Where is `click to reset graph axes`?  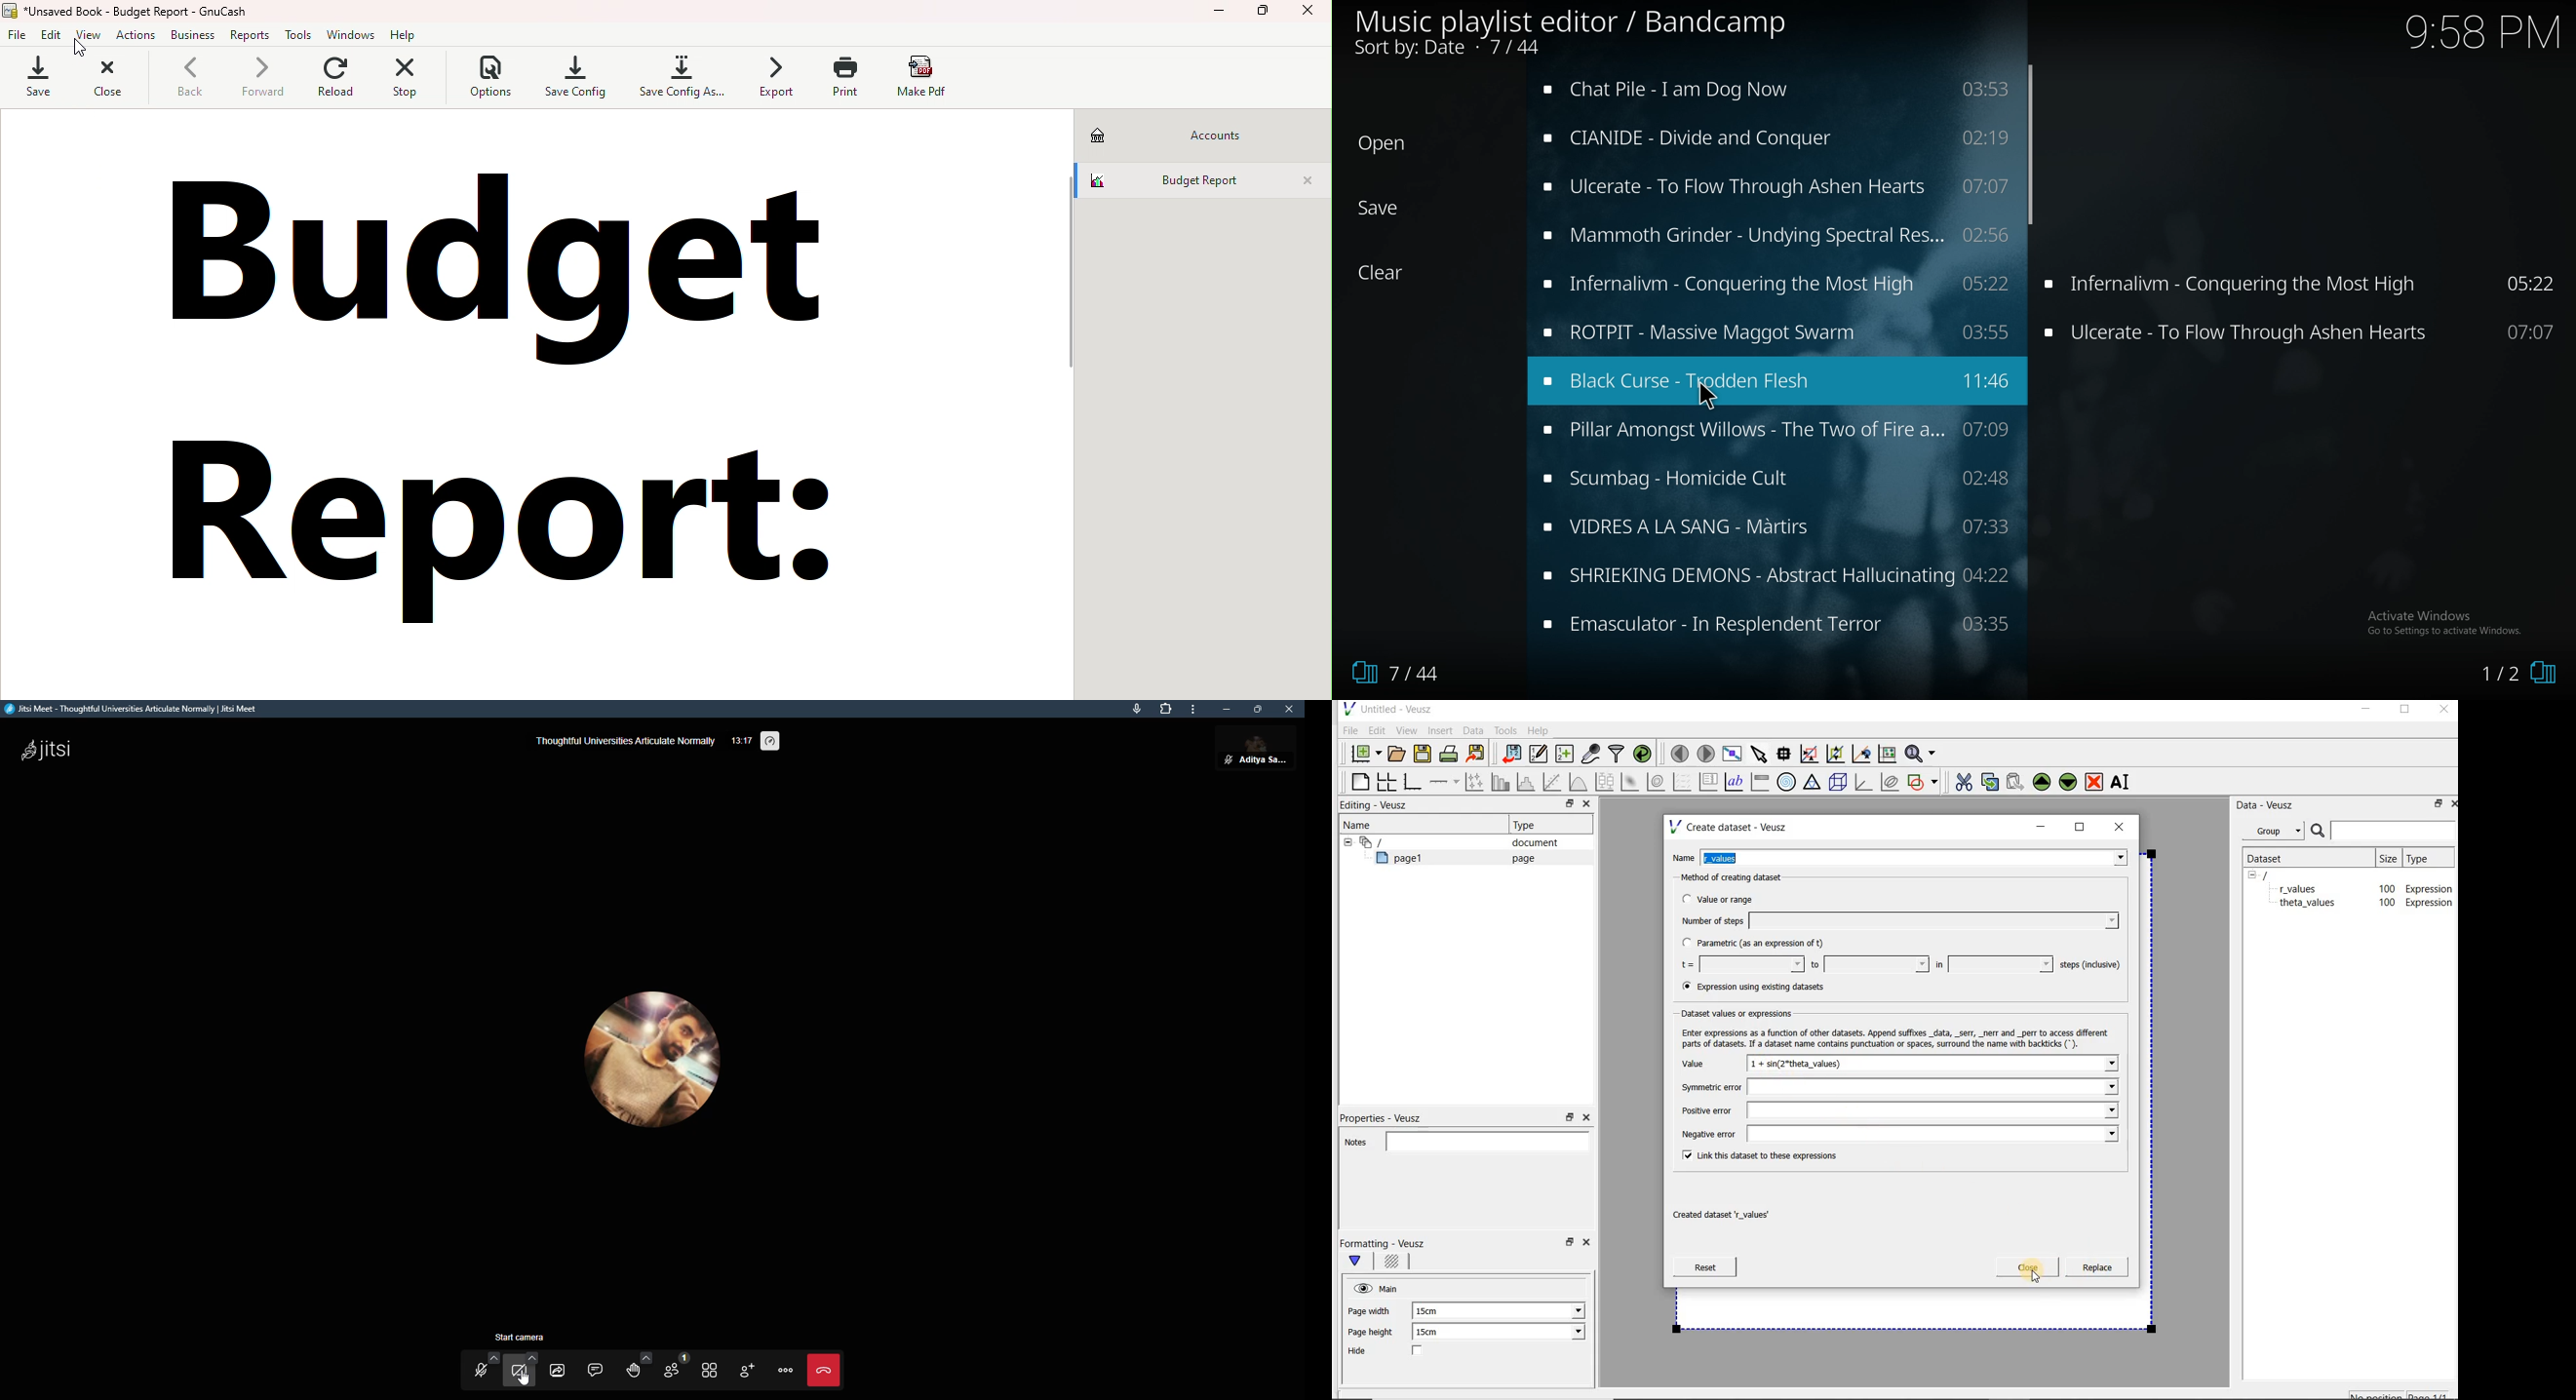
click to reset graph axes is located at coordinates (1887, 753).